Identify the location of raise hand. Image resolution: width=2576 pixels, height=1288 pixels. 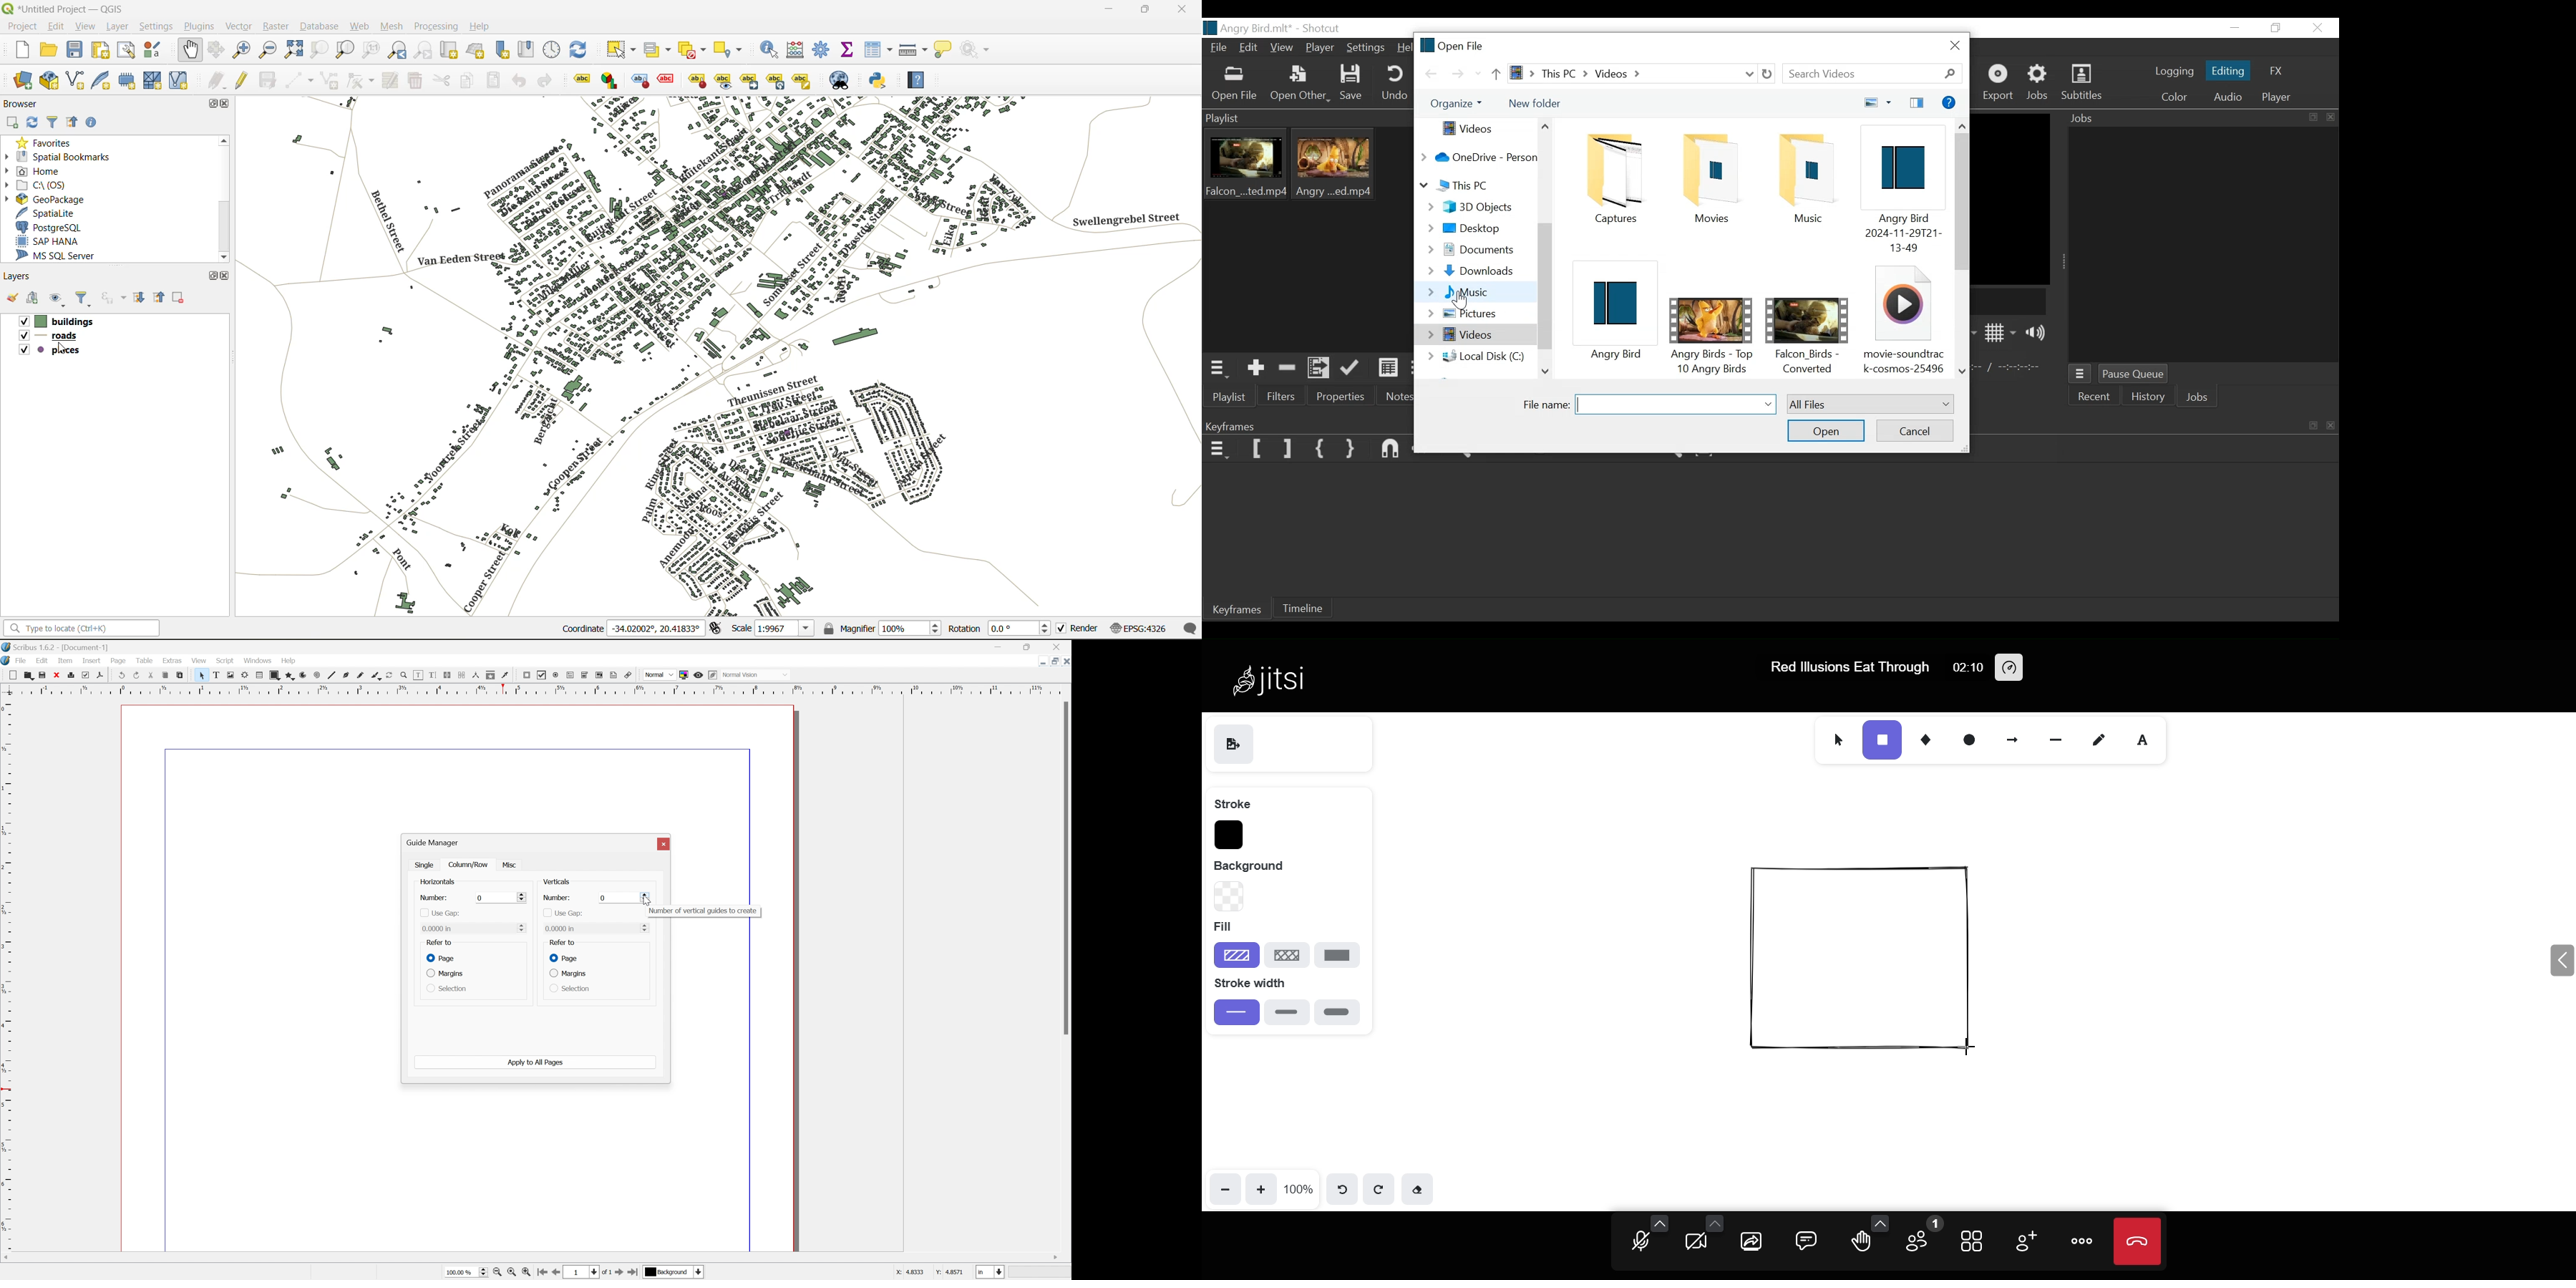
(1860, 1243).